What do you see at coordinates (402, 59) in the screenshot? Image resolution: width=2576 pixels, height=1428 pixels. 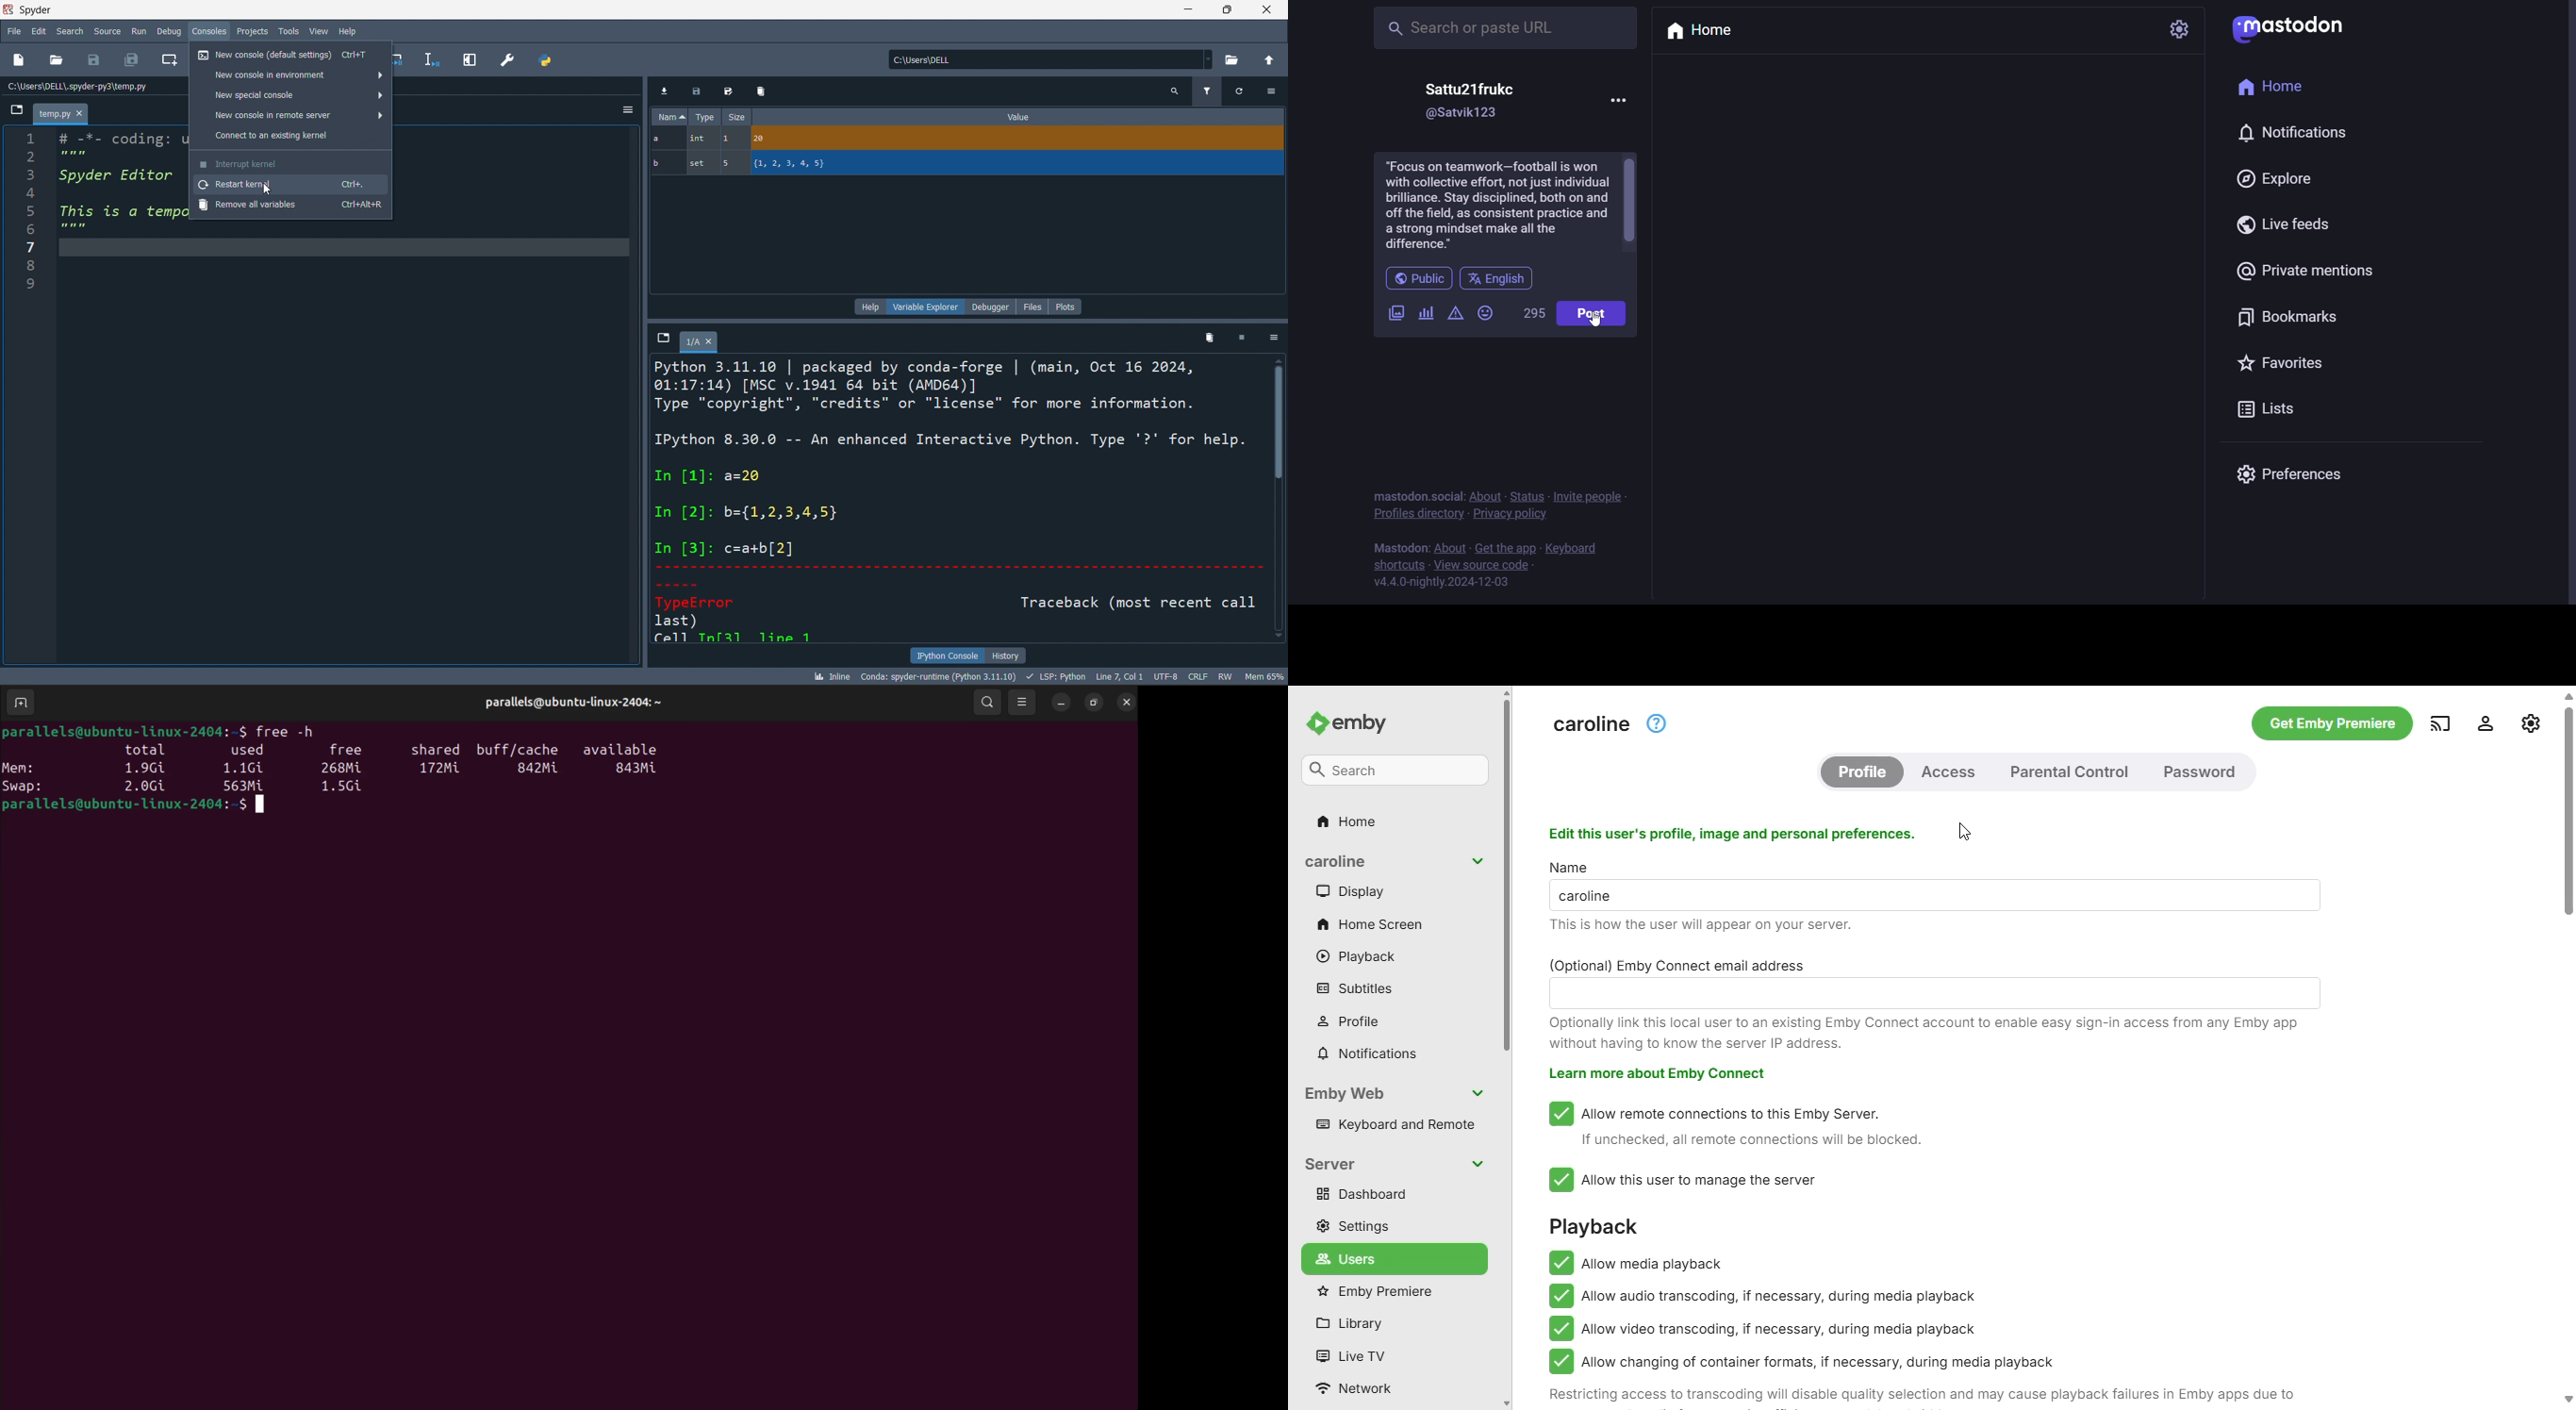 I see `debug cell` at bounding box center [402, 59].